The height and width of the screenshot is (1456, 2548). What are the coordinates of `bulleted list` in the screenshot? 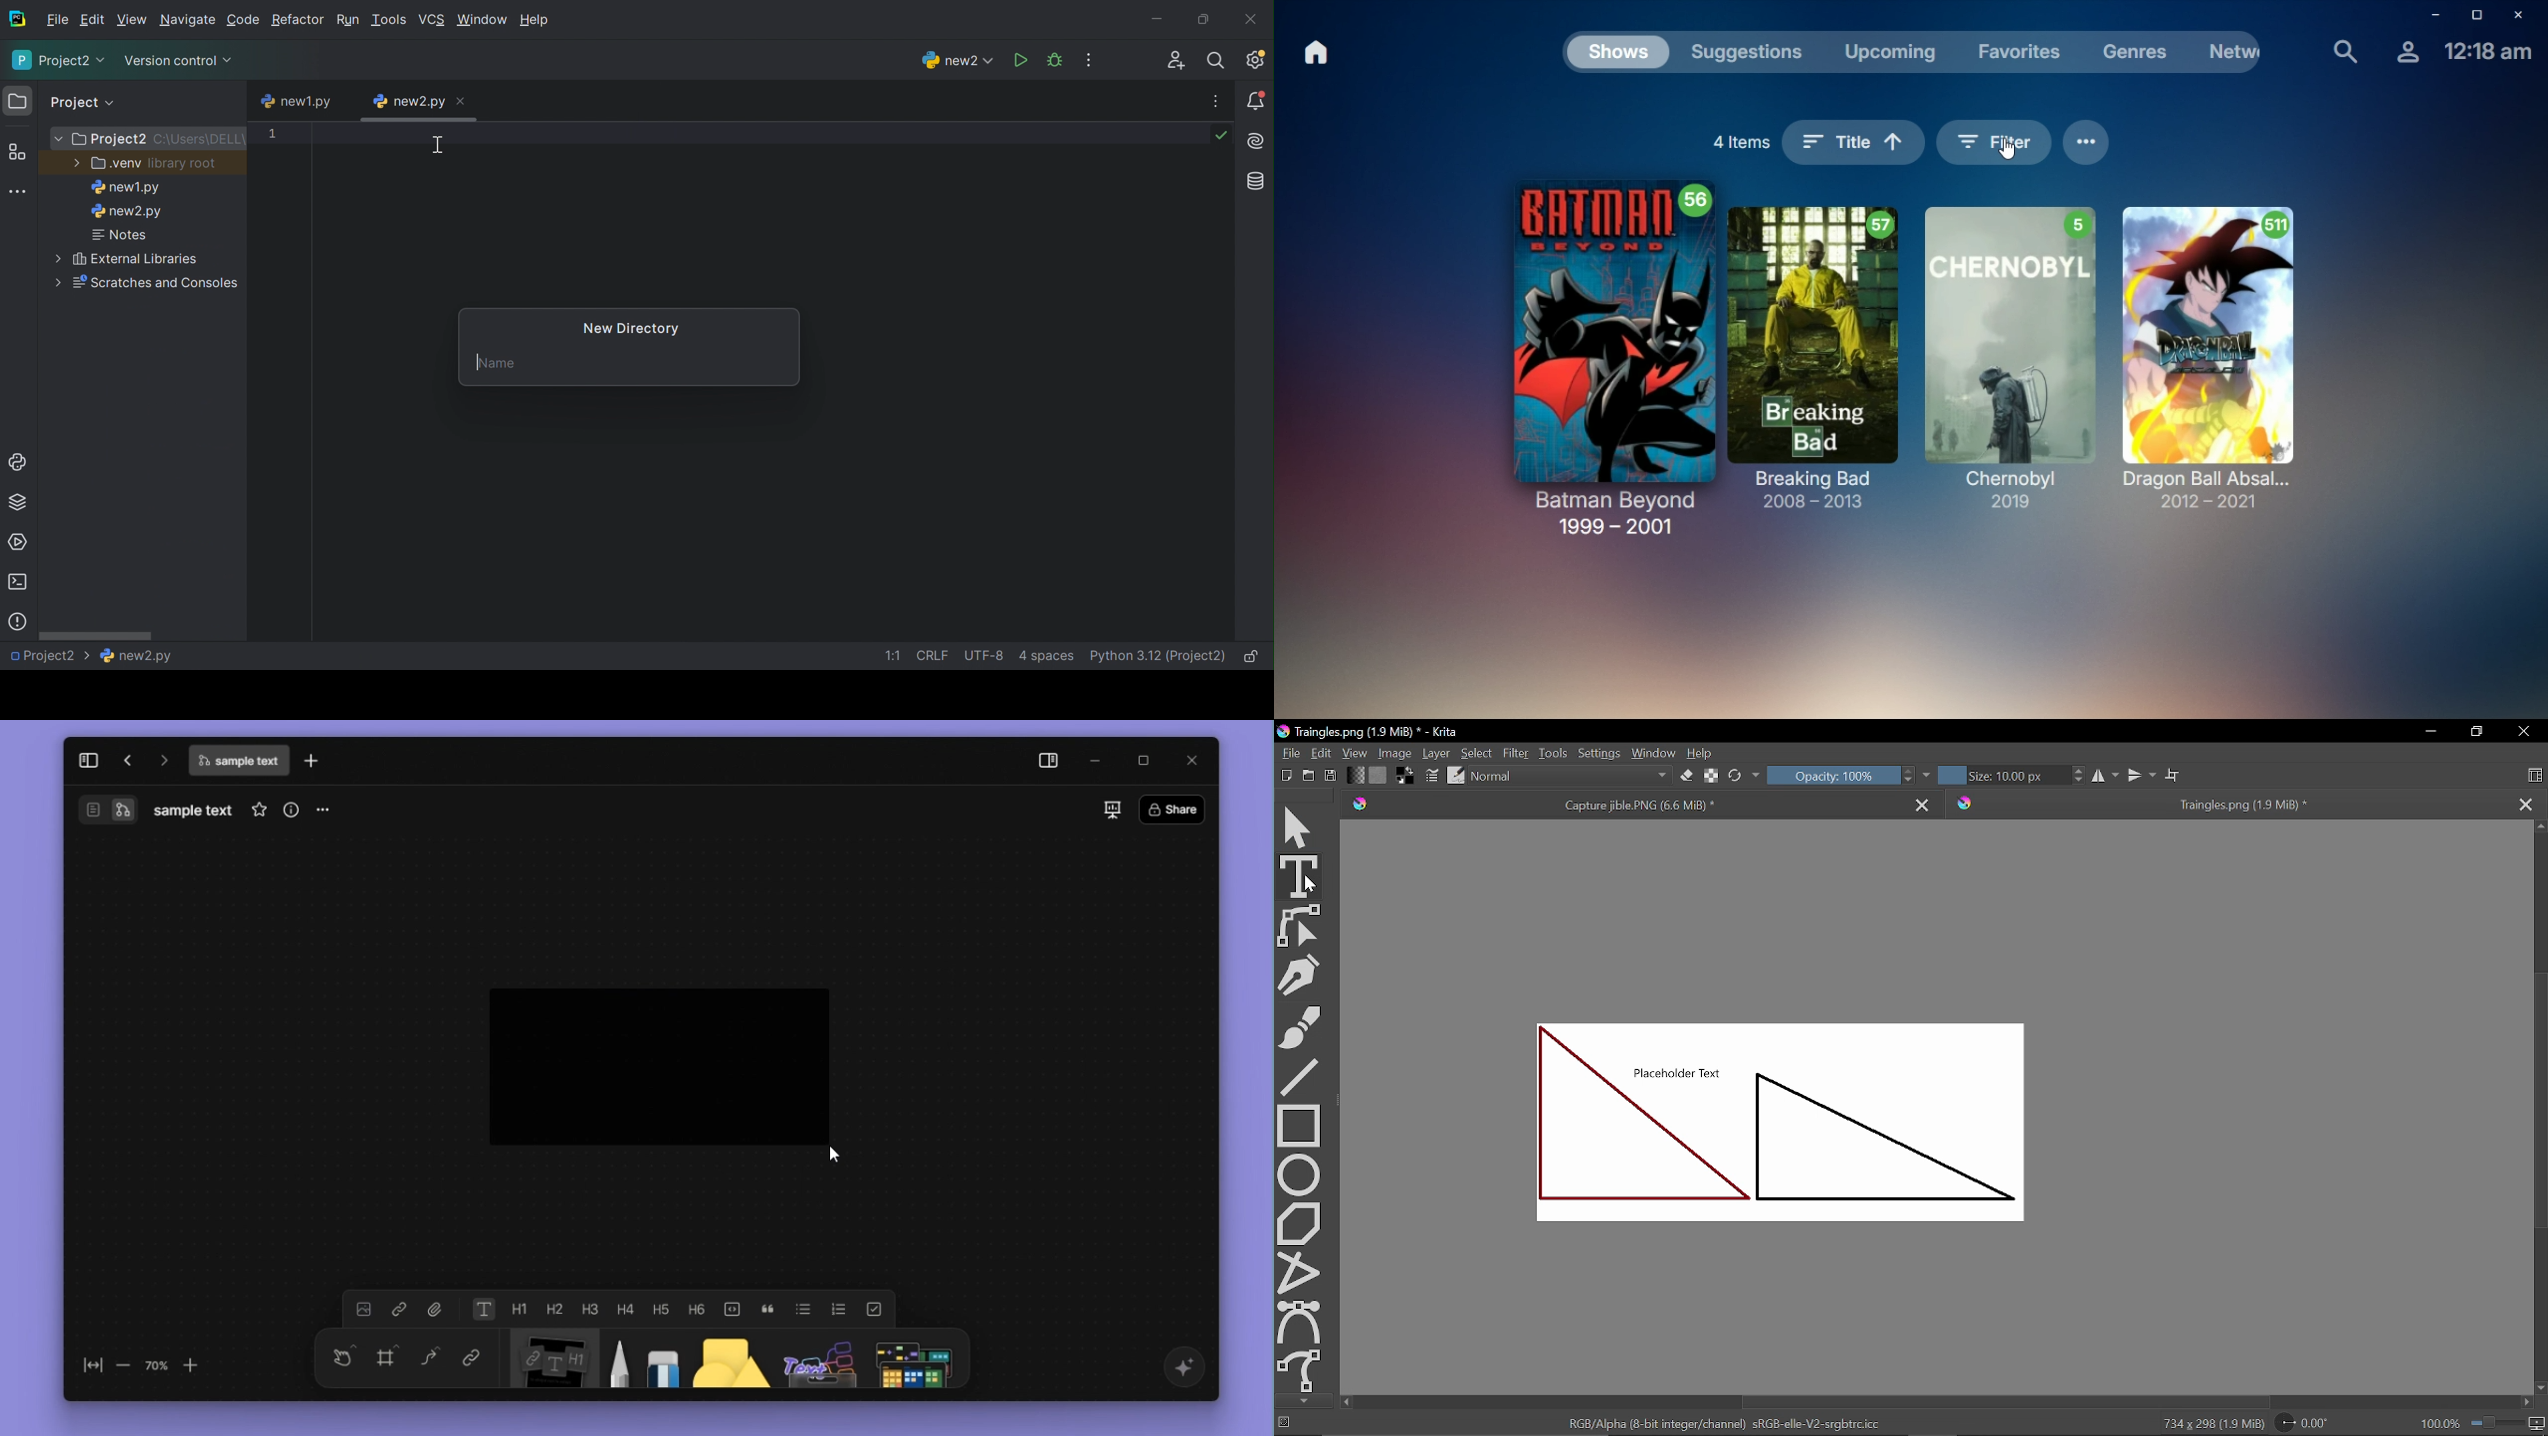 It's located at (804, 1308).